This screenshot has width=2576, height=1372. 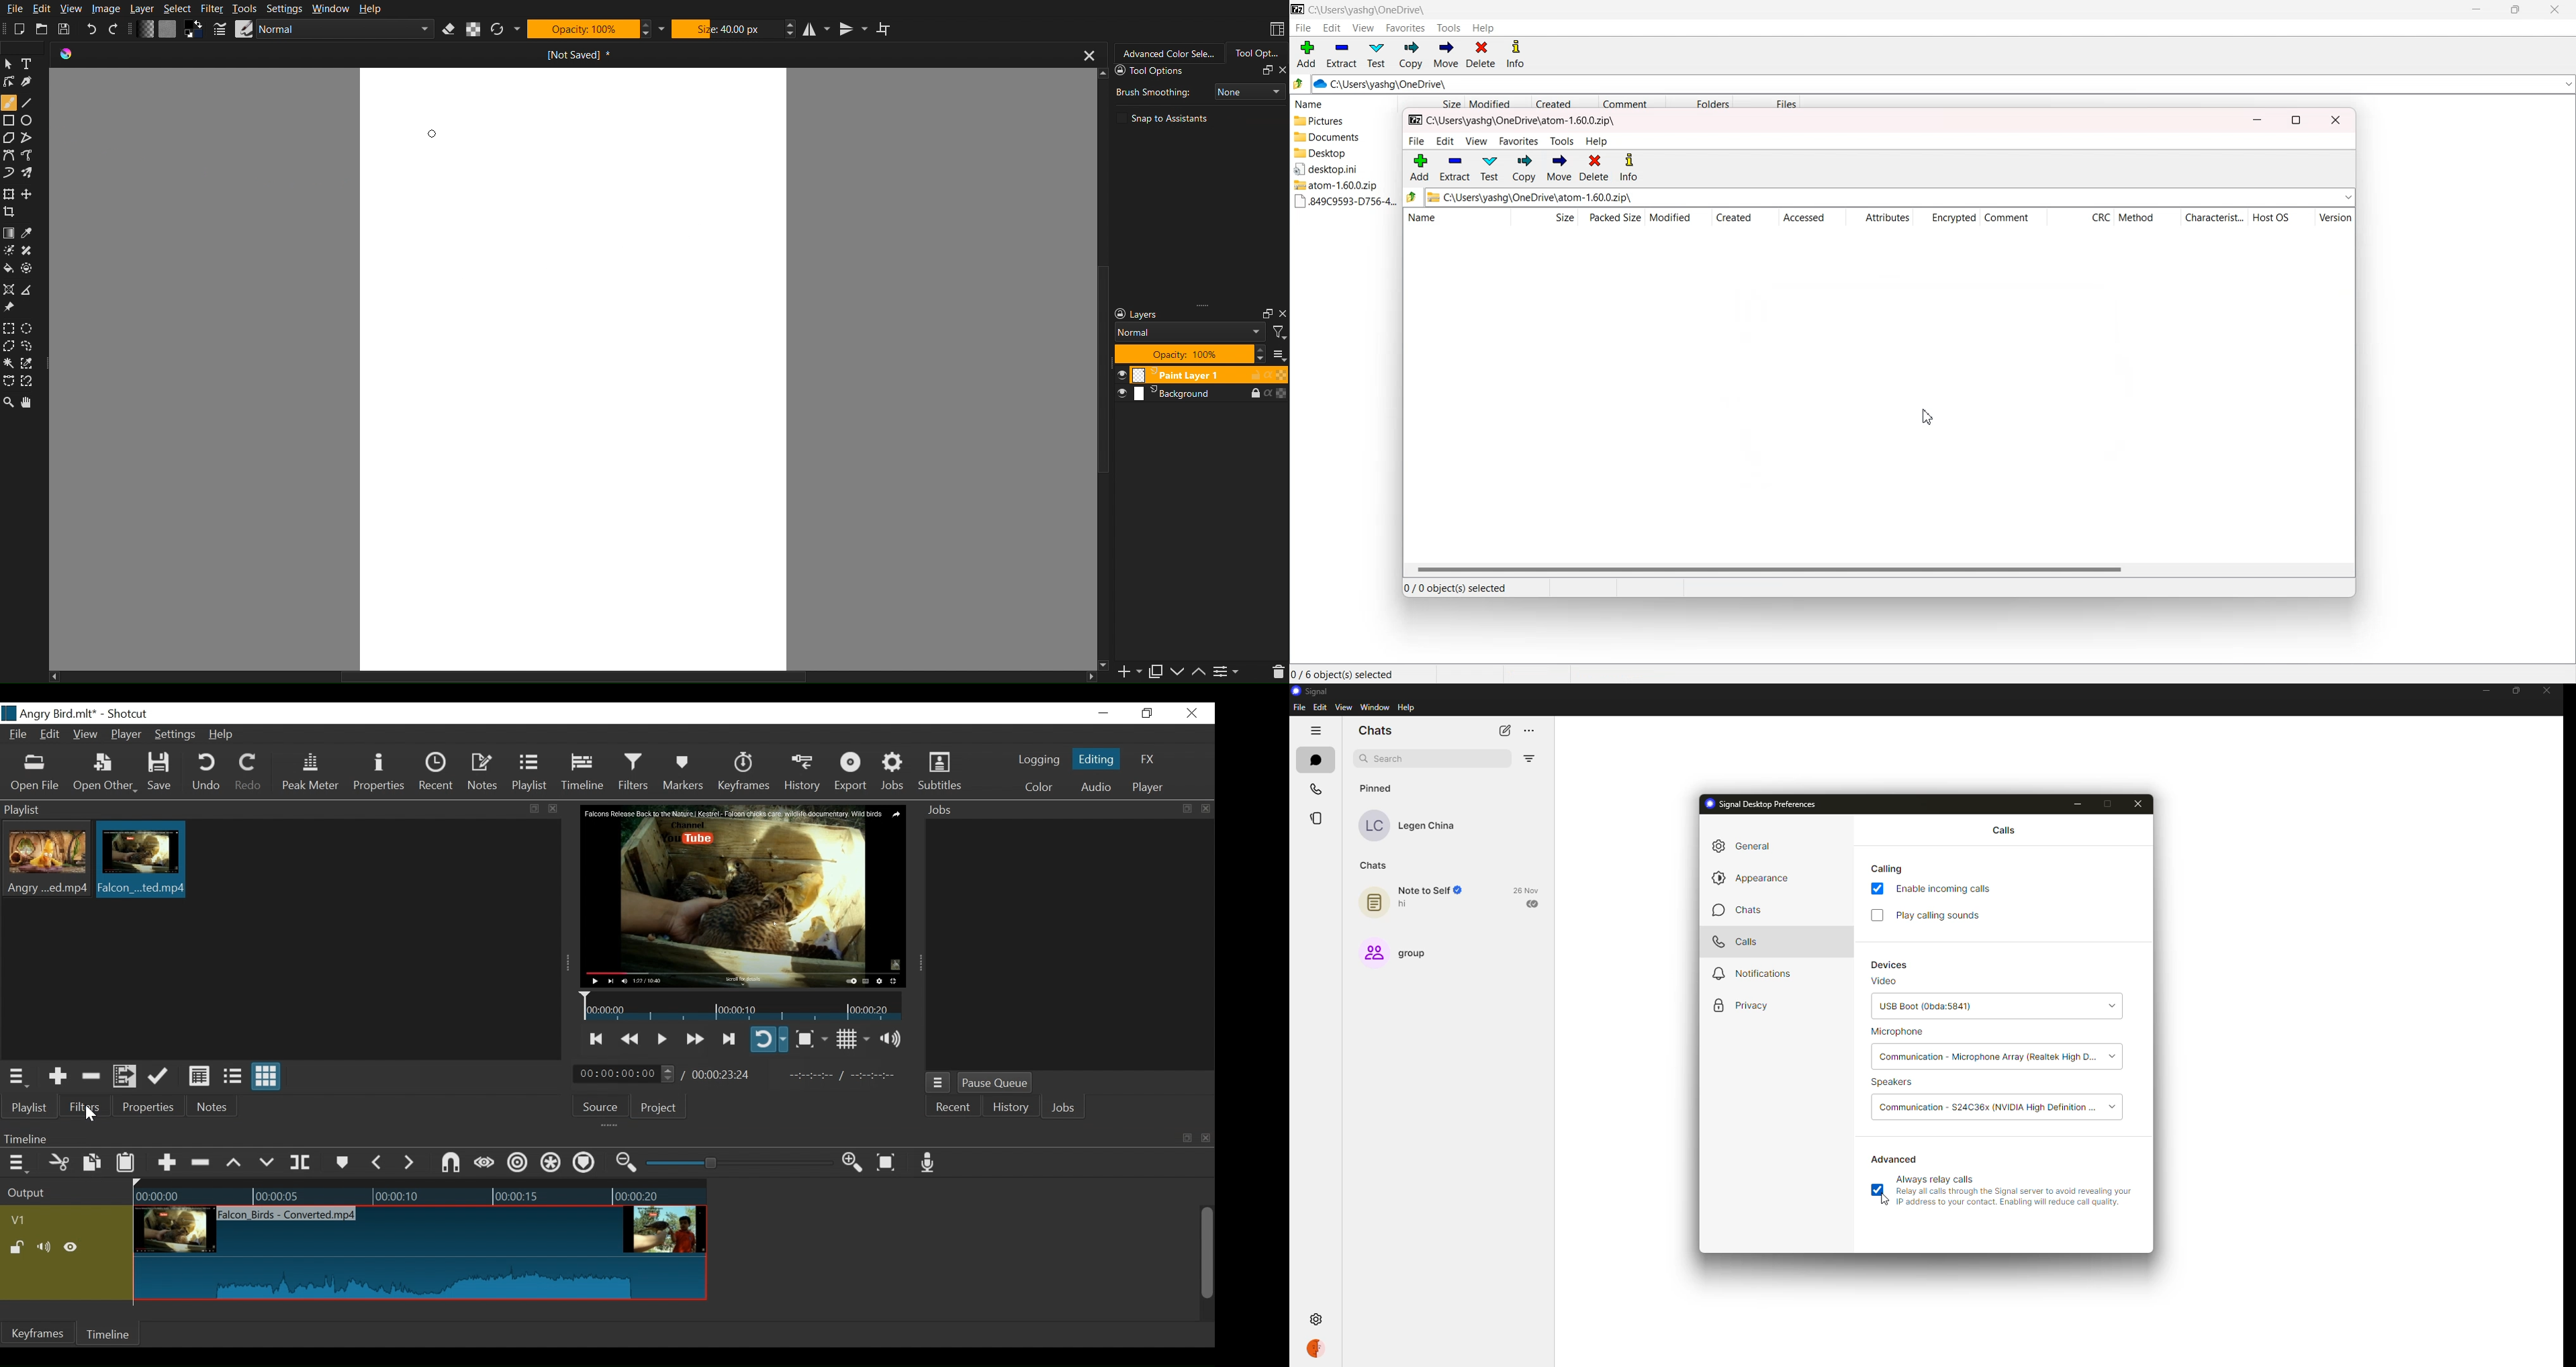 What do you see at coordinates (146, 1106) in the screenshot?
I see `Properties` at bounding box center [146, 1106].